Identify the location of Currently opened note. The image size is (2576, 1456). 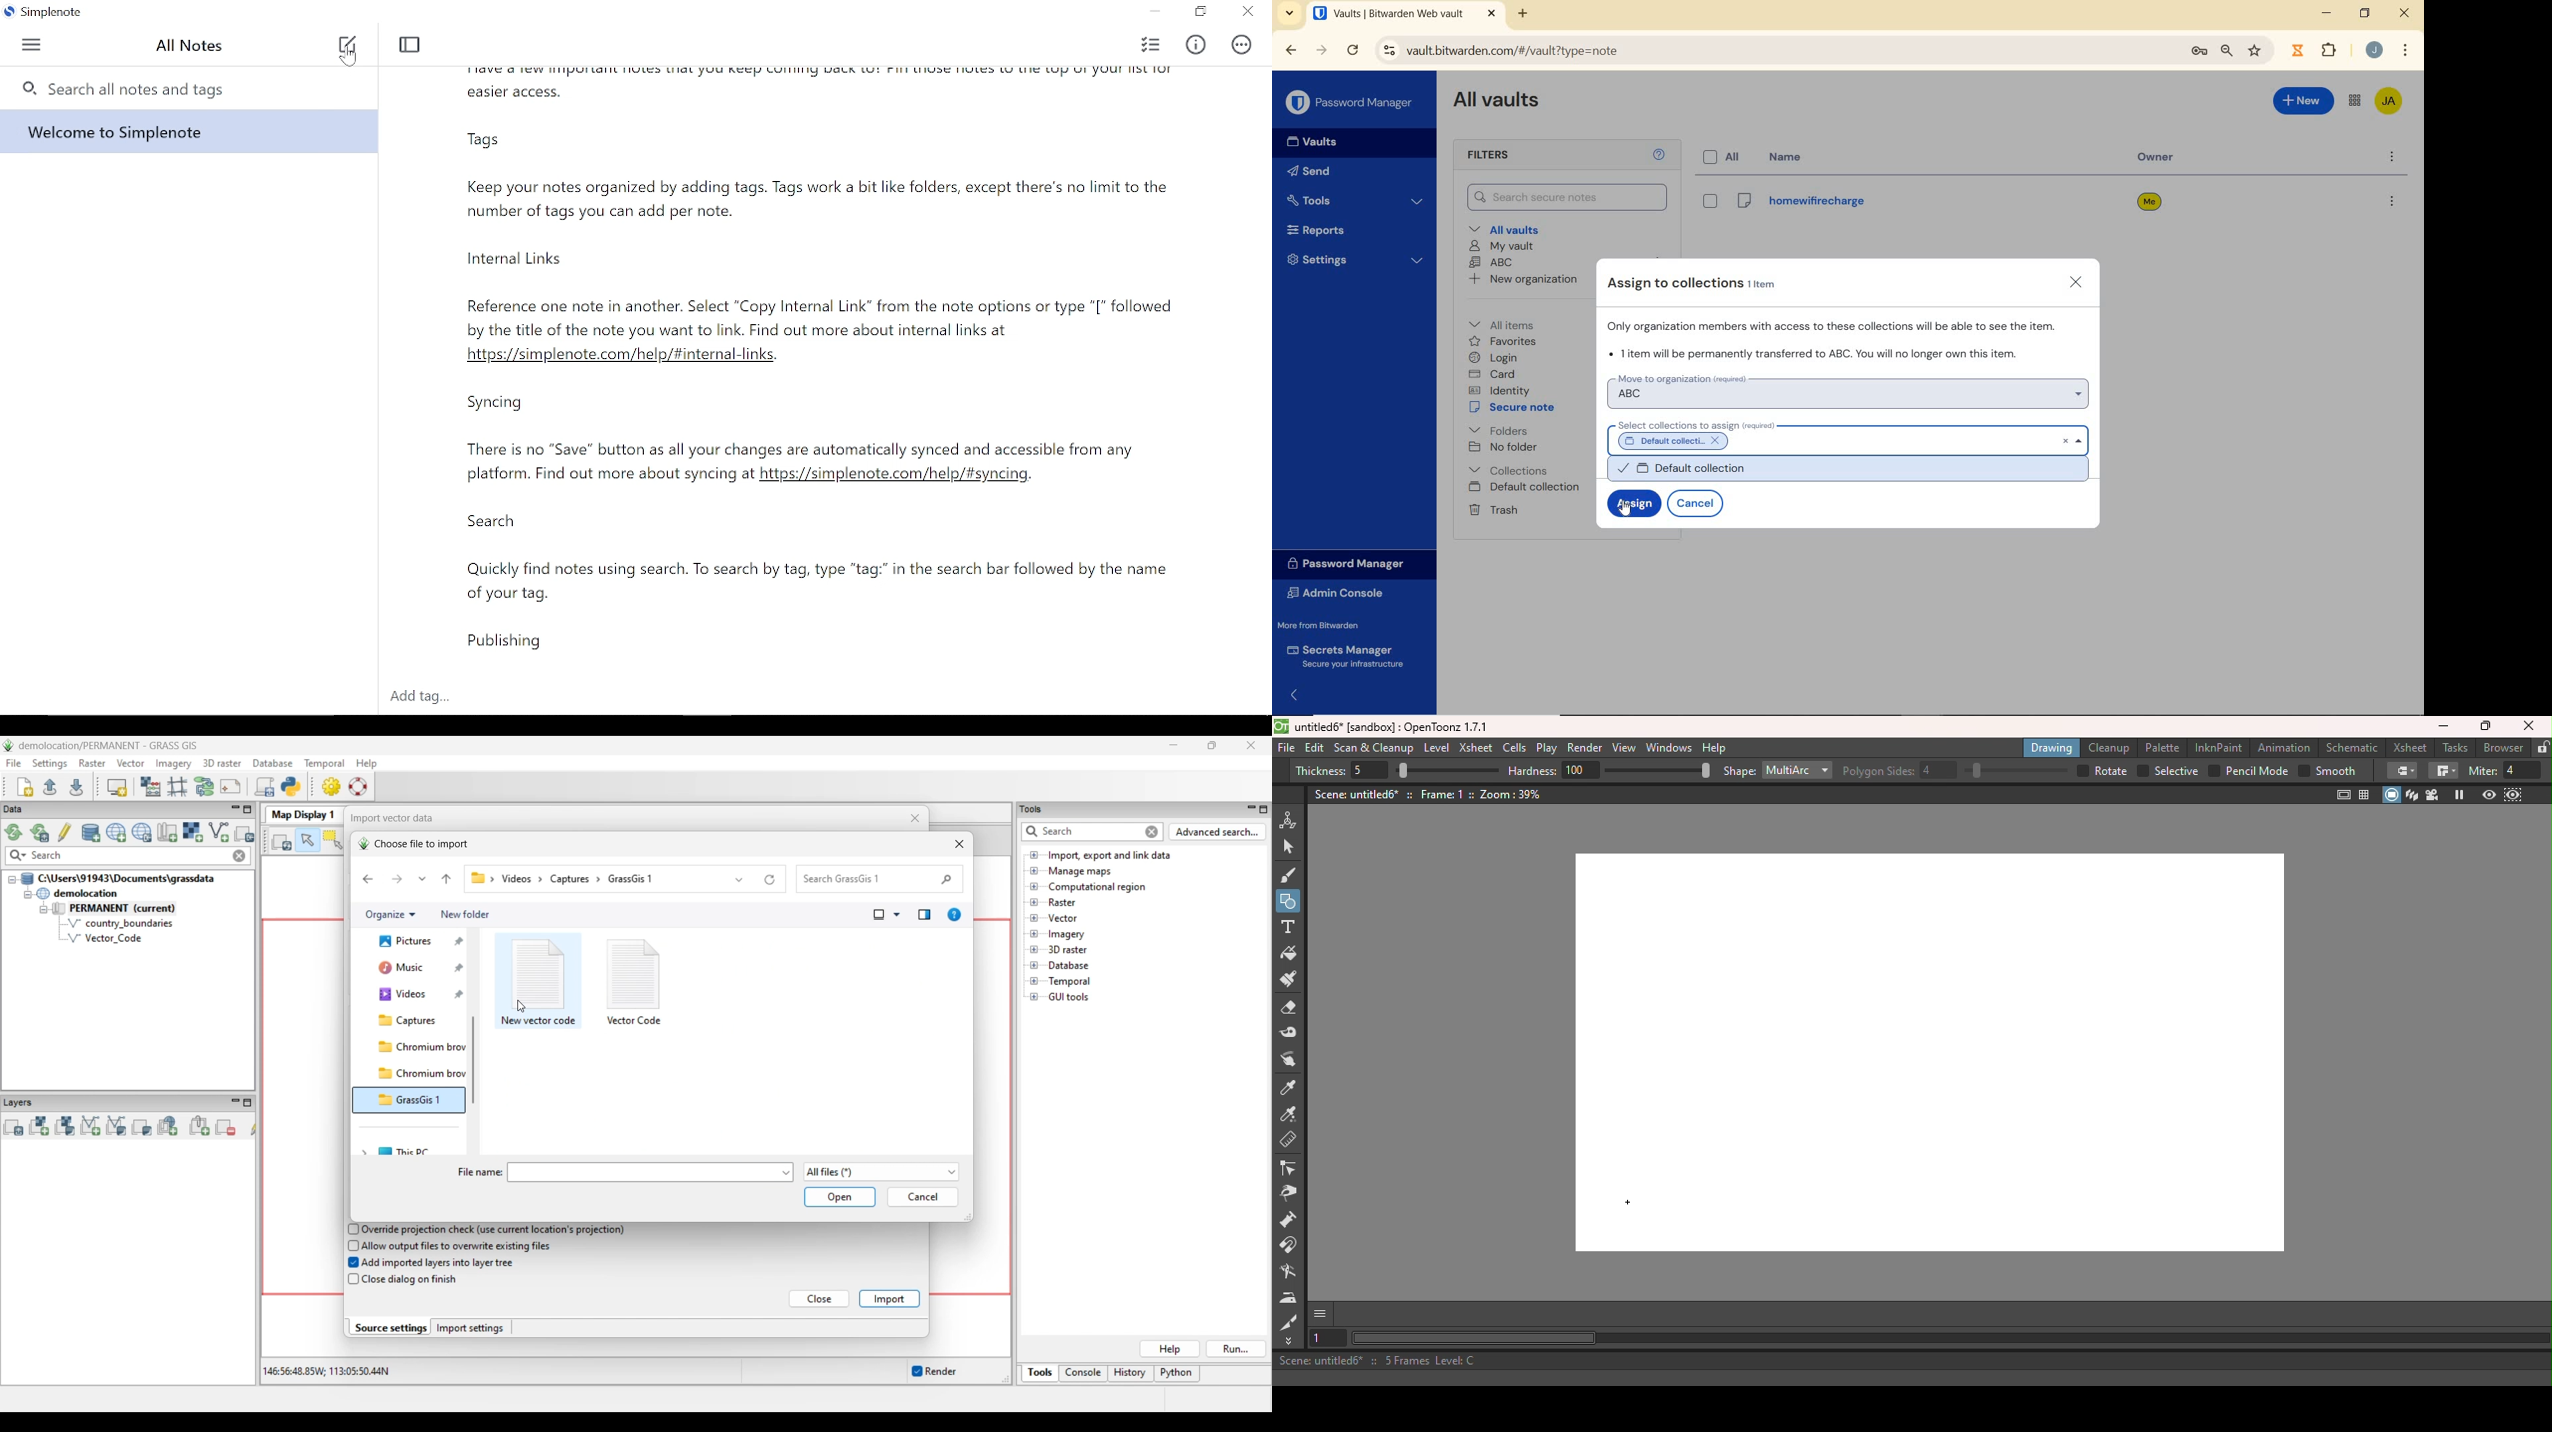
(827, 365).